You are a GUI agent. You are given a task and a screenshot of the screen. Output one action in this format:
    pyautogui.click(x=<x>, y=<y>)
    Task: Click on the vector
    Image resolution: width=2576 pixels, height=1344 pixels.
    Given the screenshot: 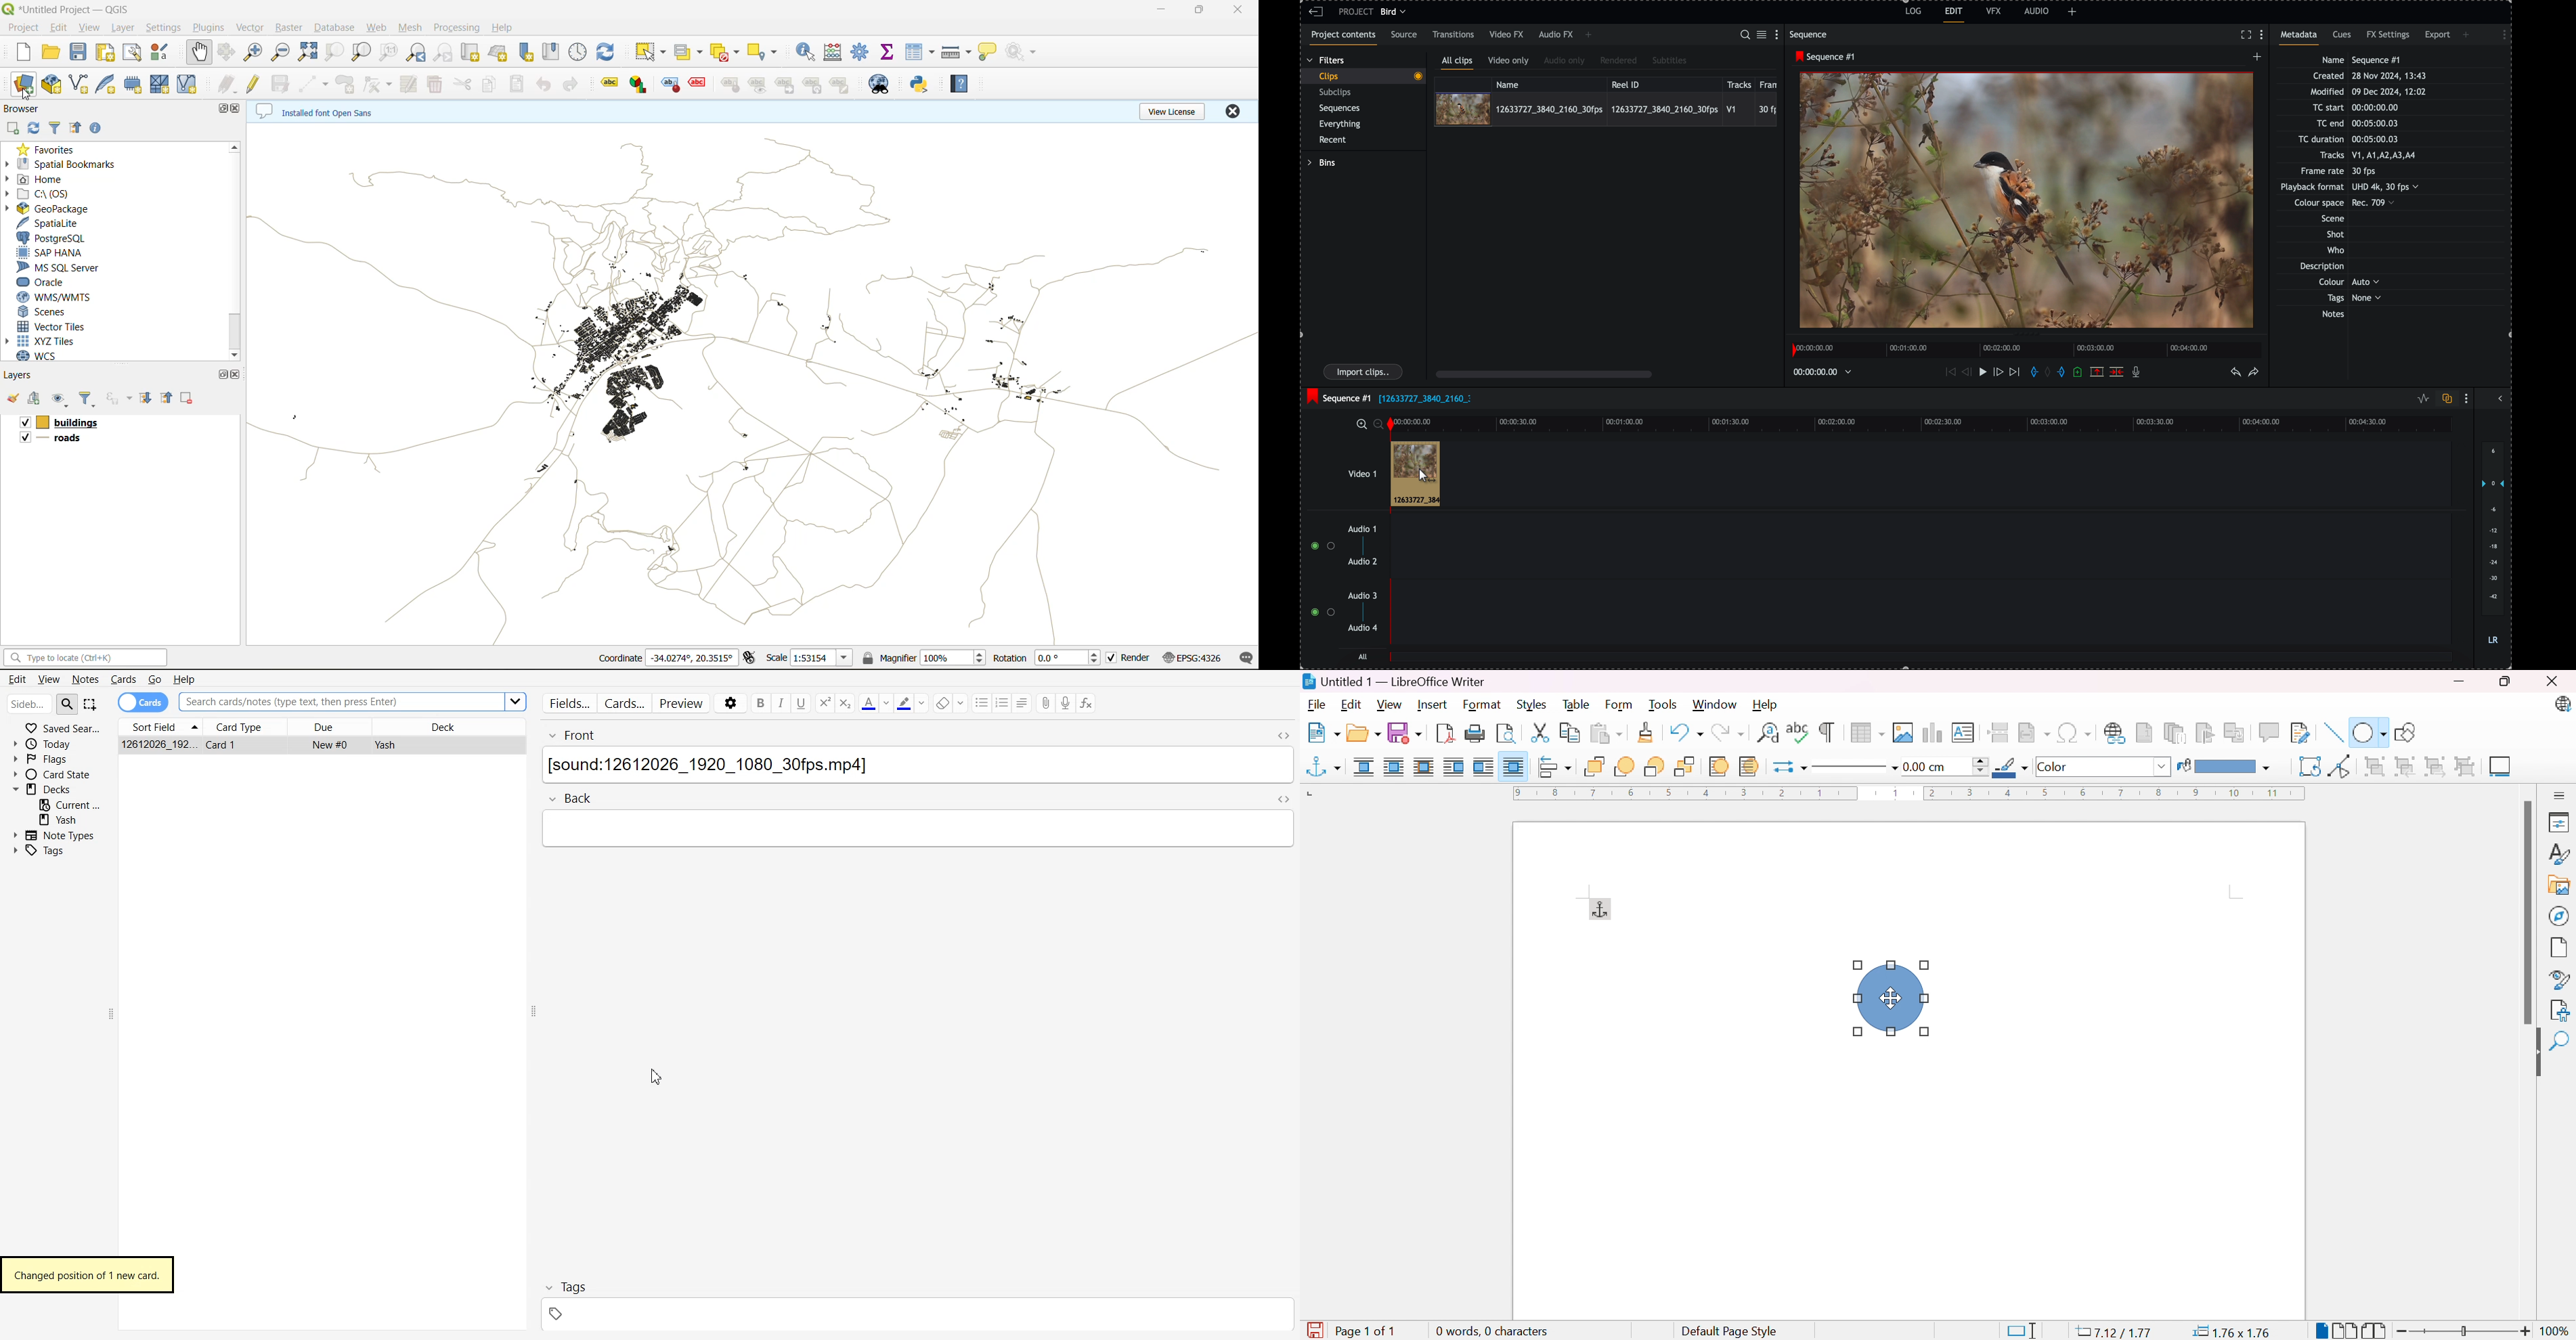 What is the action you would take?
    pyautogui.click(x=252, y=28)
    